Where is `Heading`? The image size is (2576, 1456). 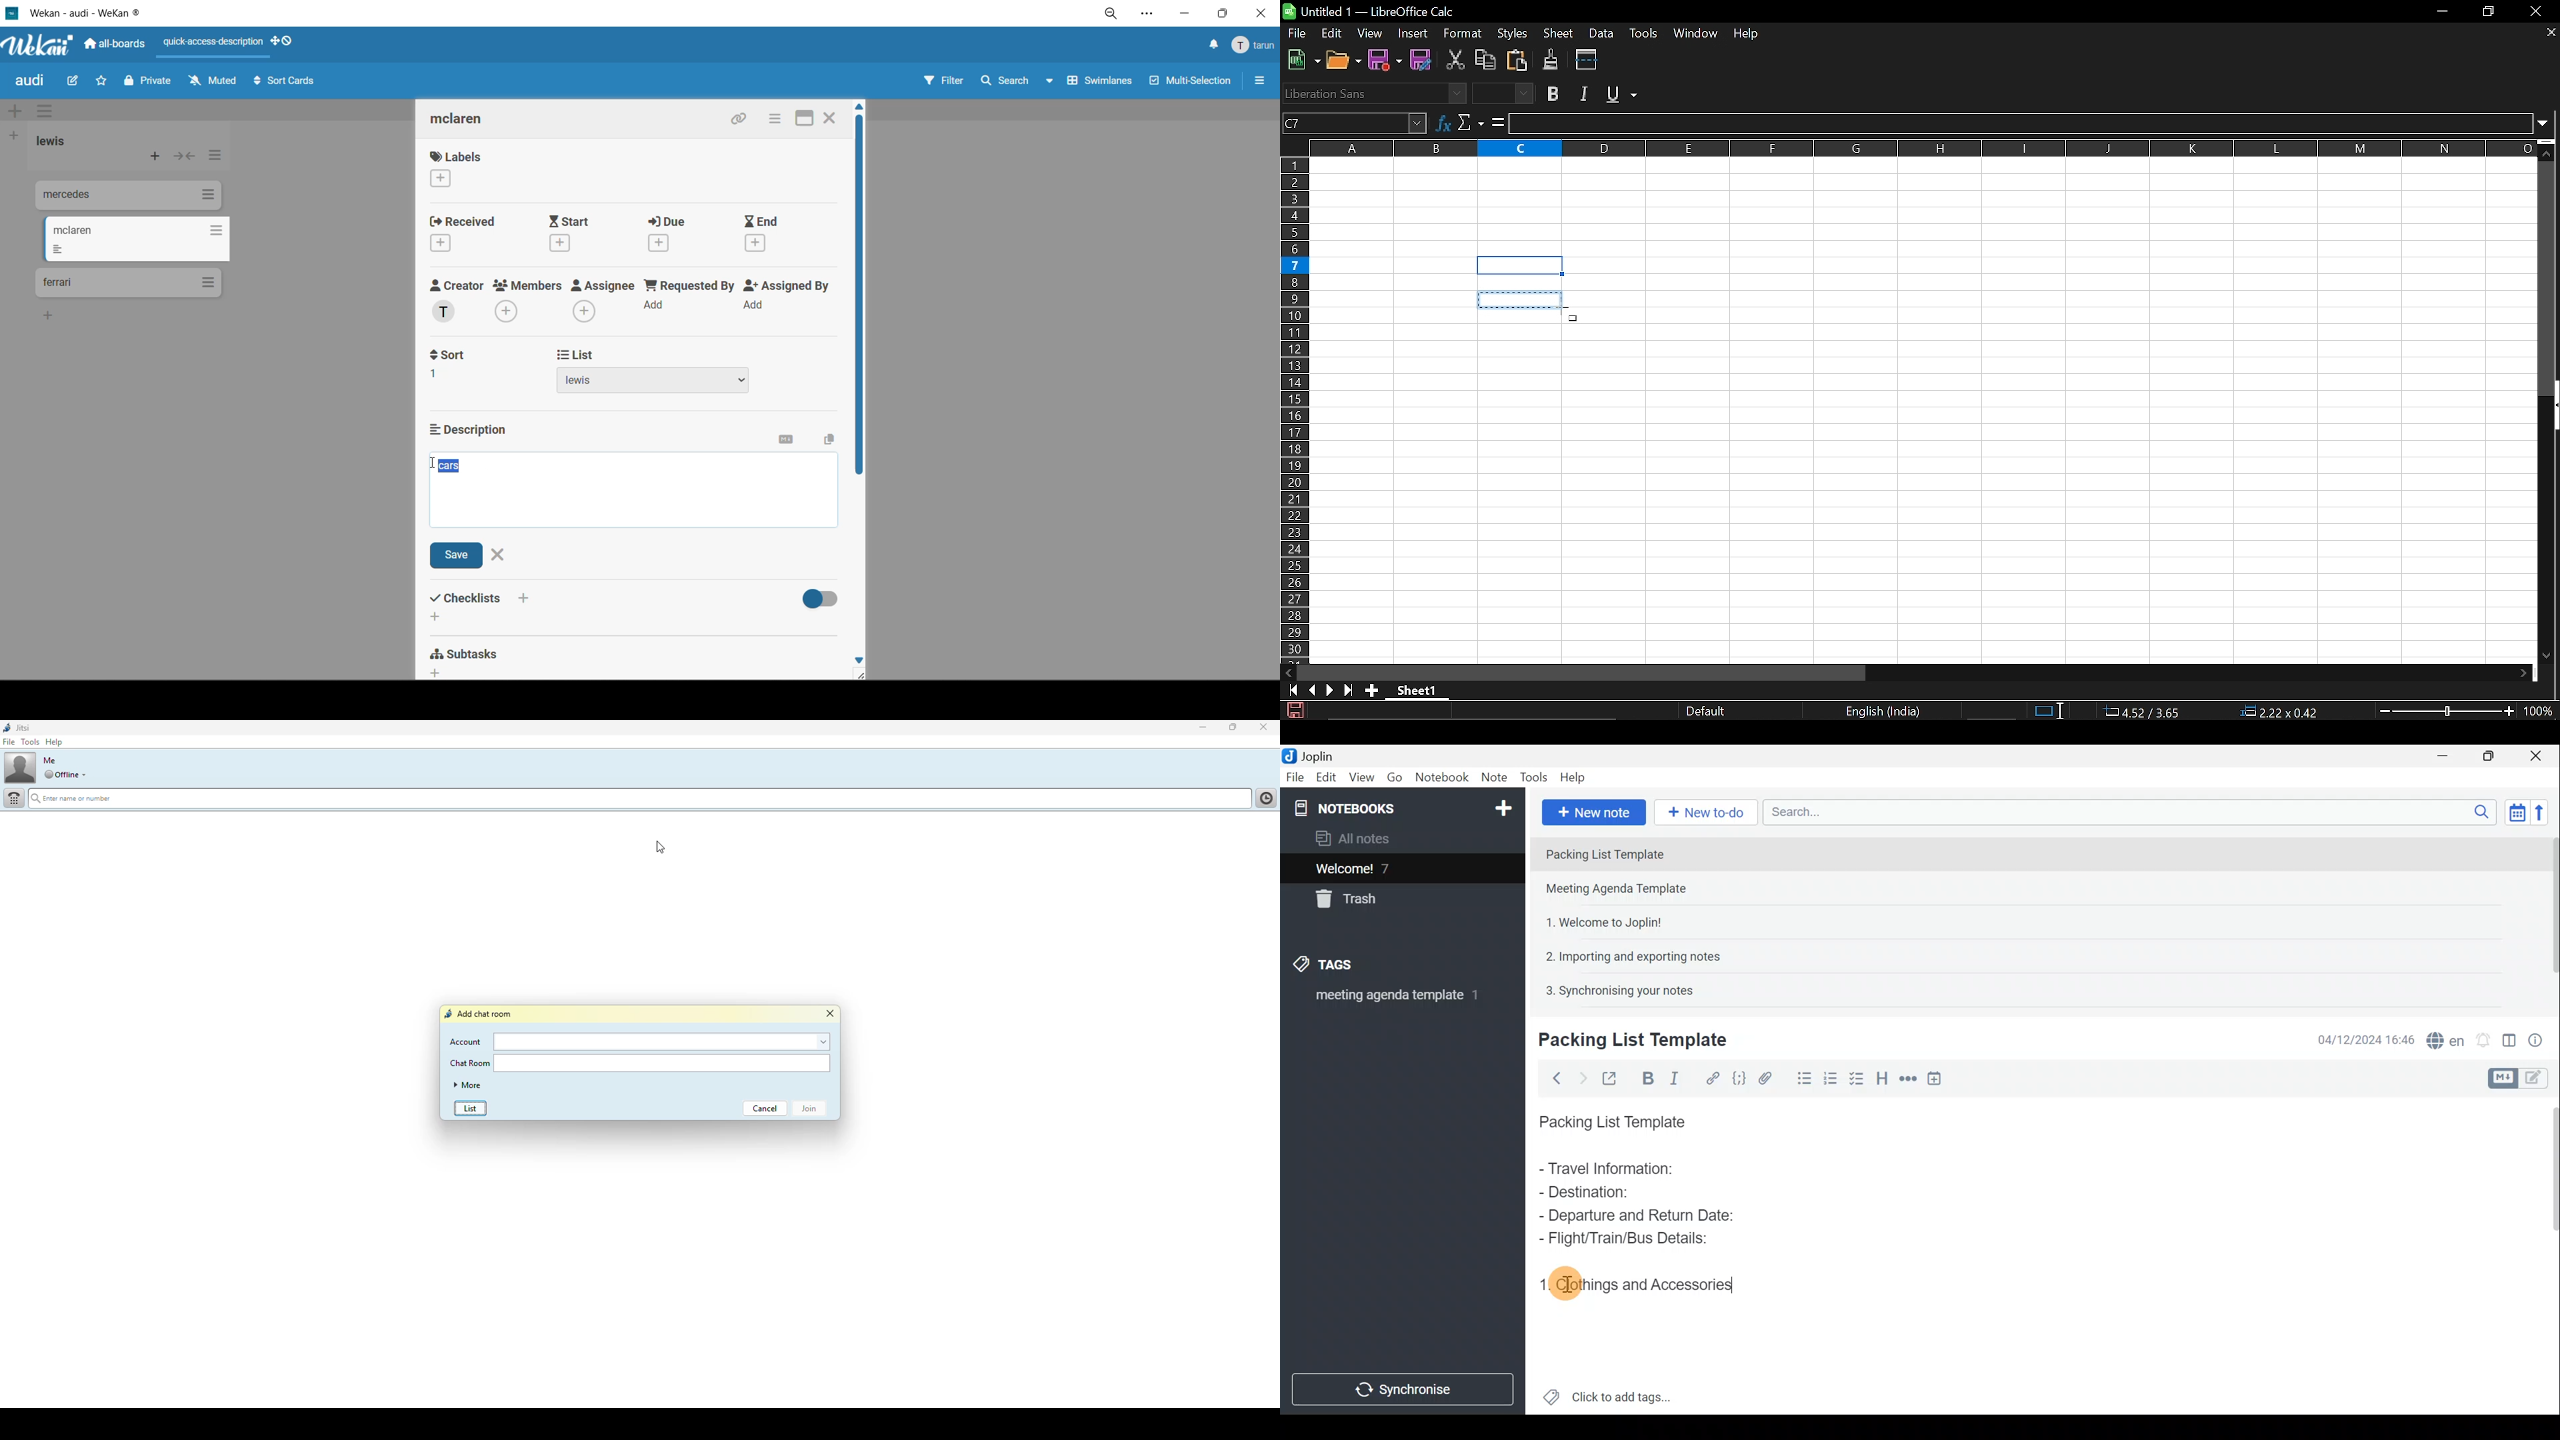 Heading is located at coordinates (1883, 1077).